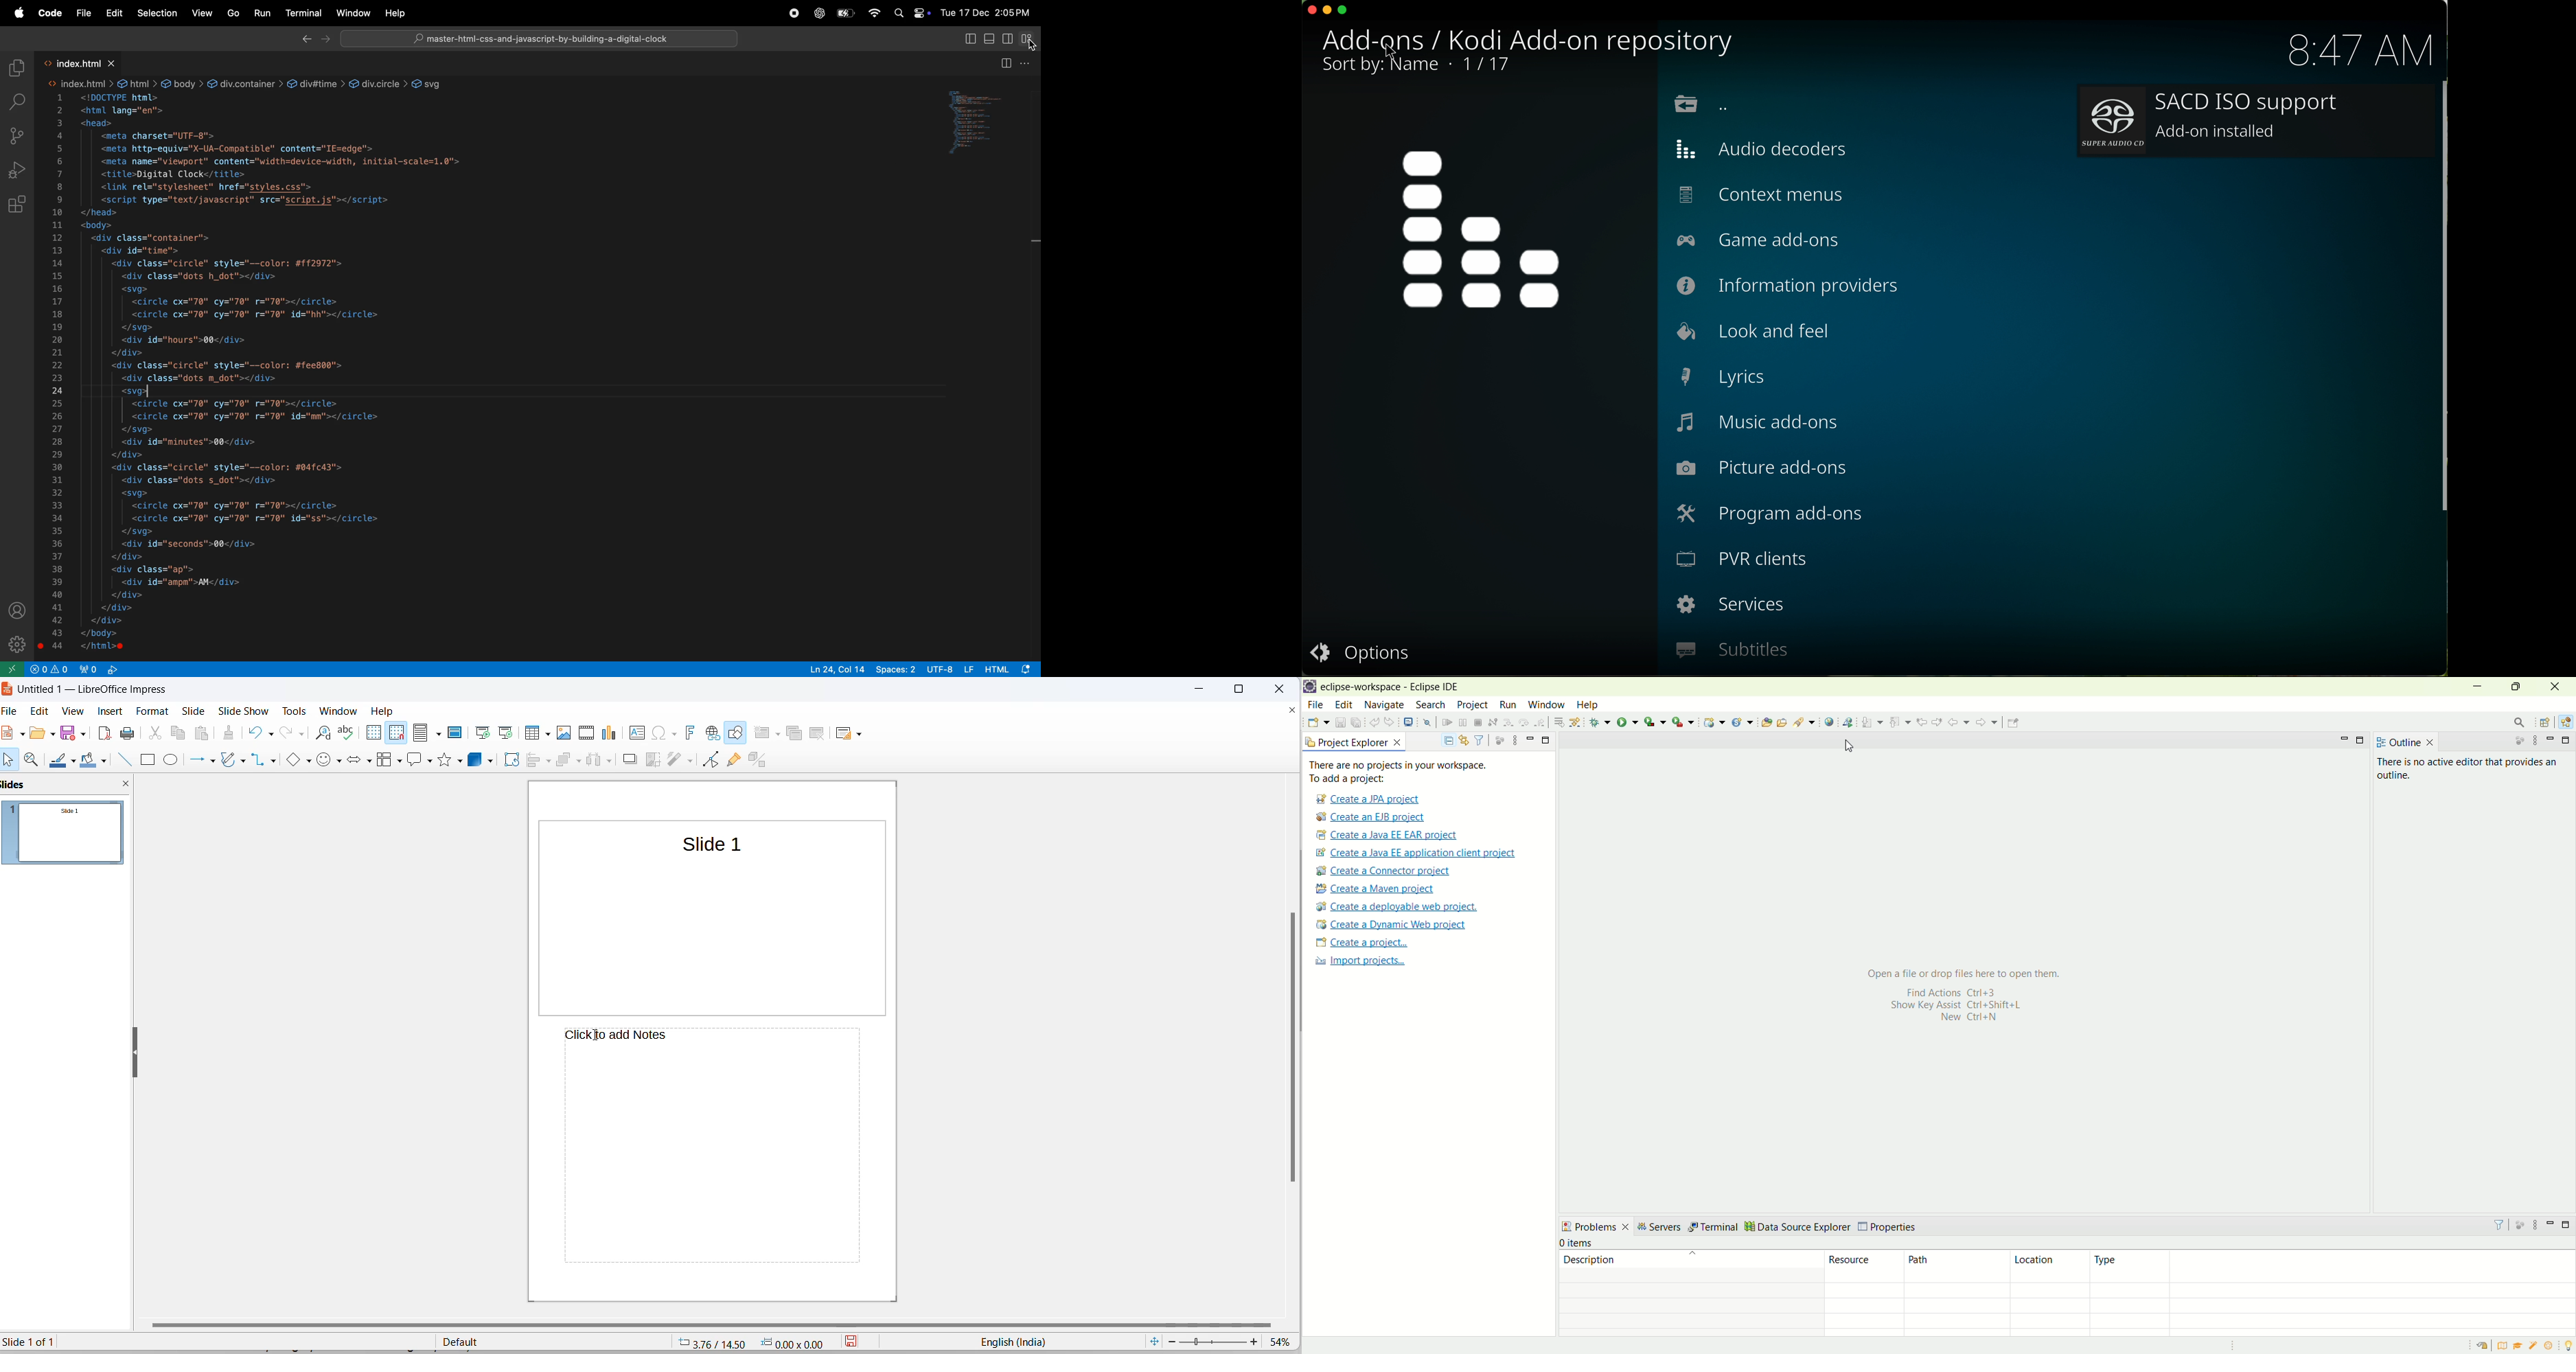 Image resolution: width=2576 pixels, height=1372 pixels. I want to click on Tue 17 Dec 2:05 PM, so click(985, 12).